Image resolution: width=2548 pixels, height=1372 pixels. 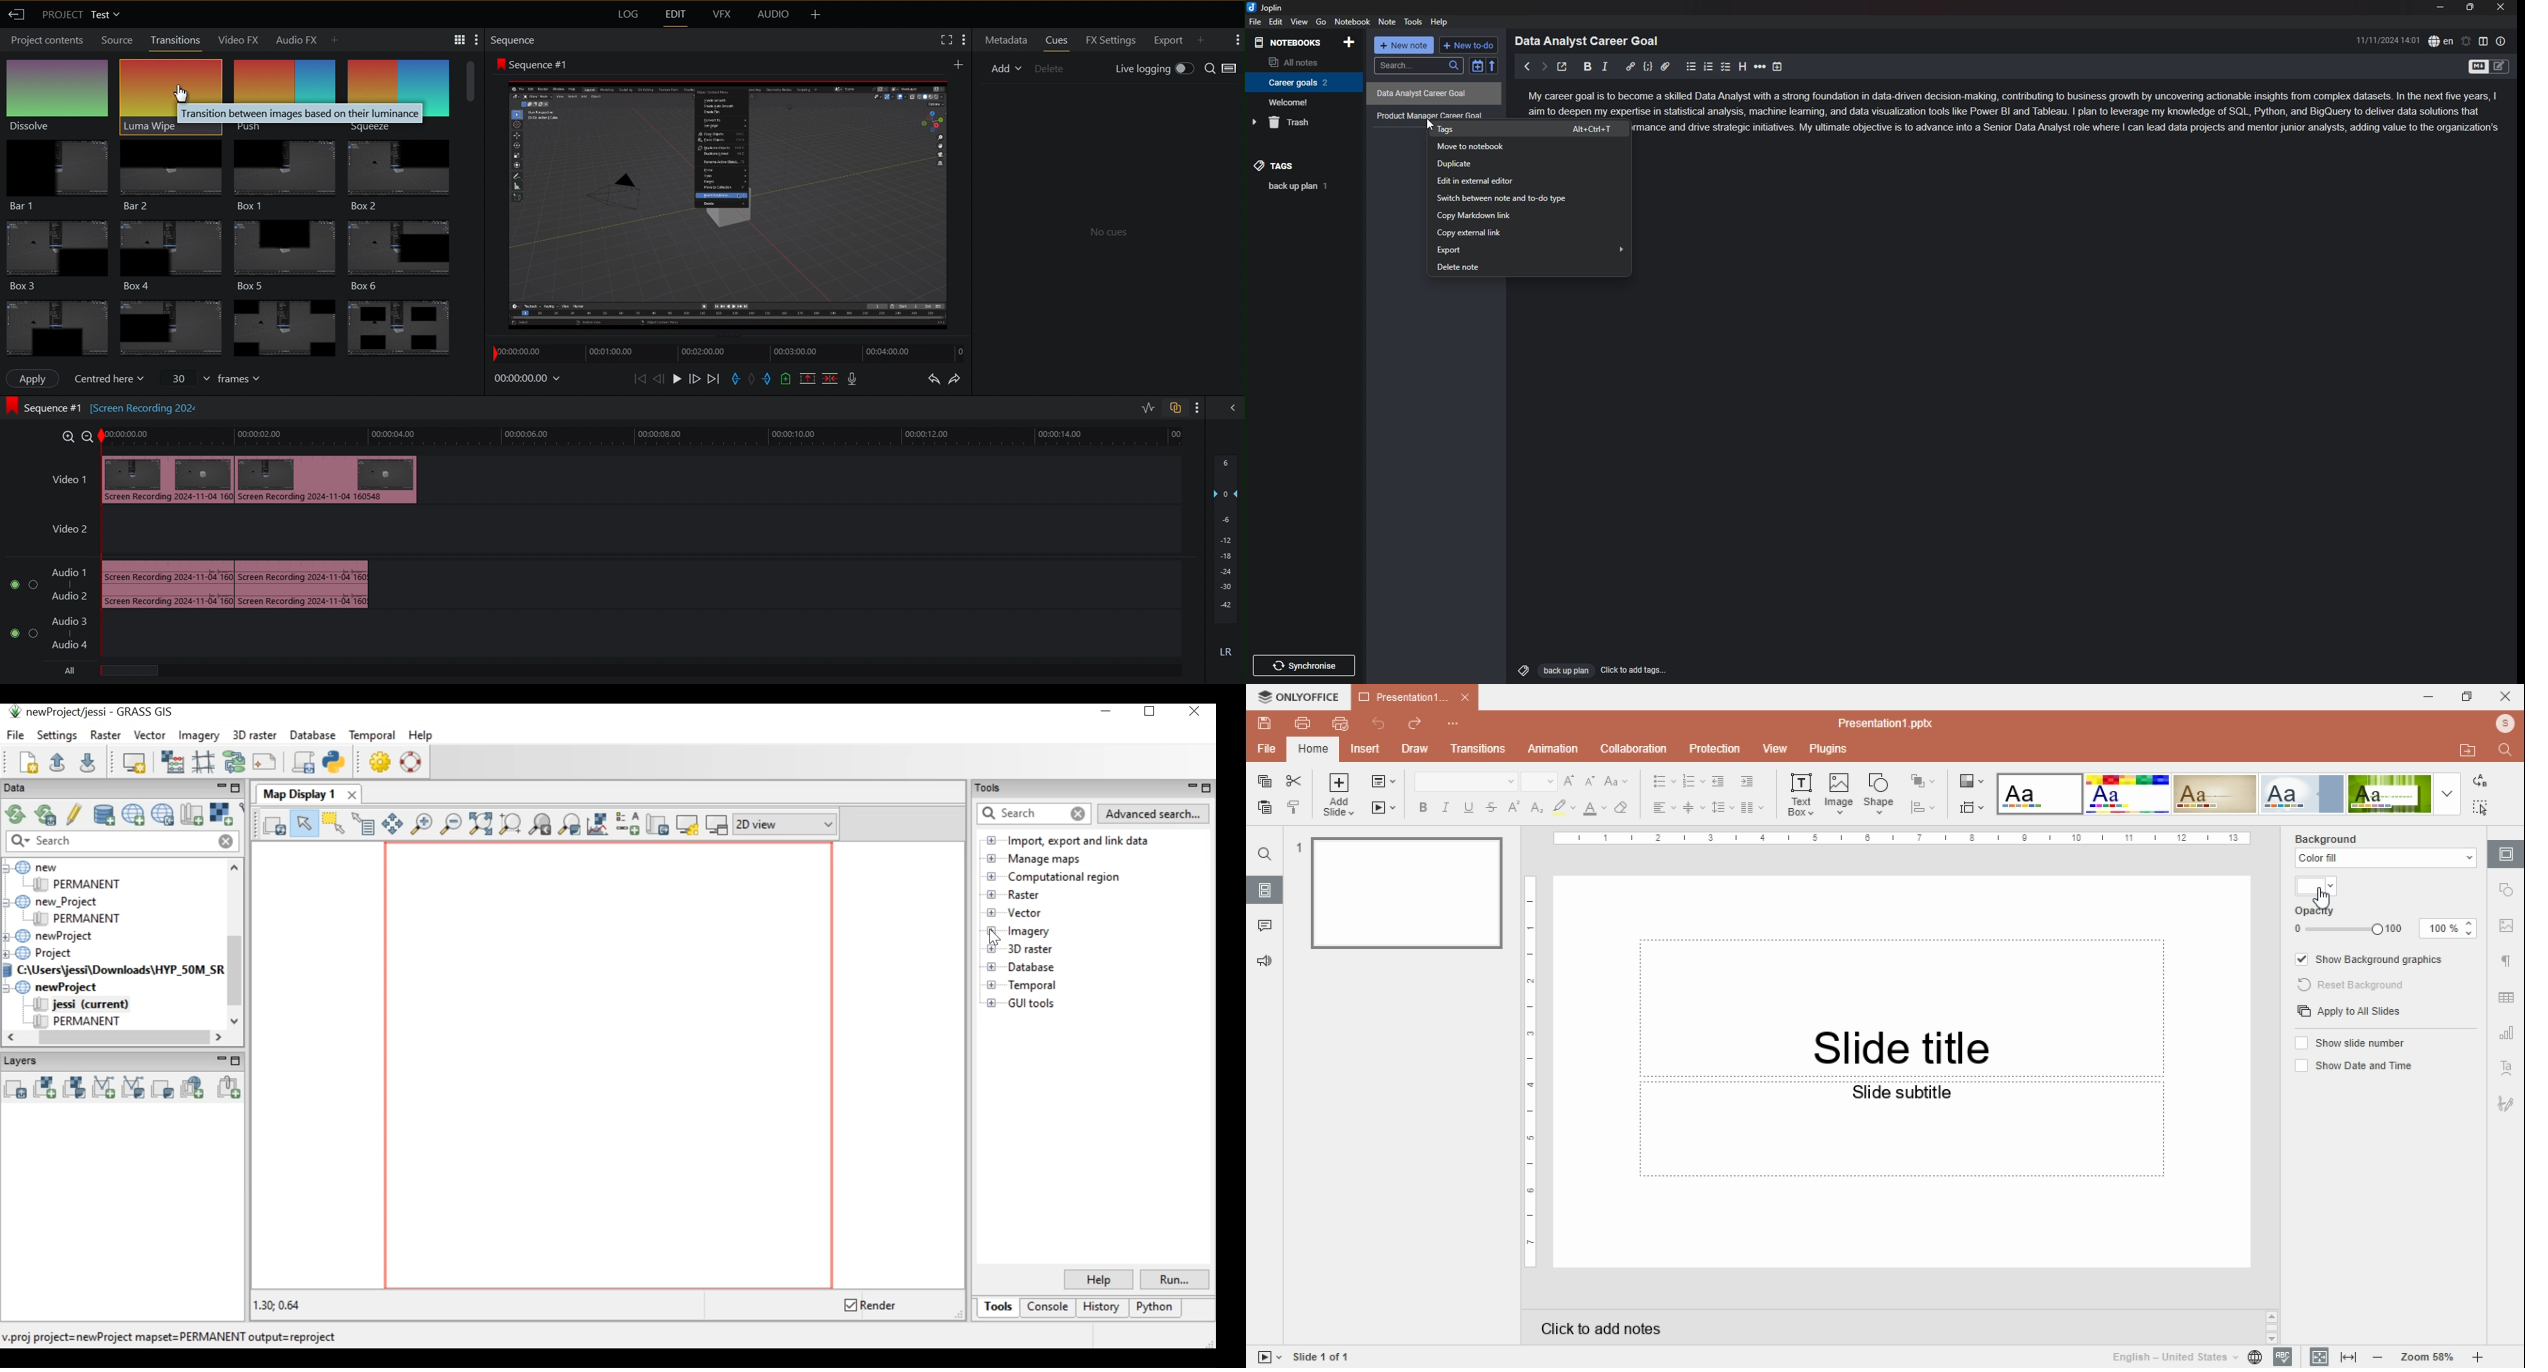 What do you see at coordinates (1413, 22) in the screenshot?
I see `tools` at bounding box center [1413, 22].